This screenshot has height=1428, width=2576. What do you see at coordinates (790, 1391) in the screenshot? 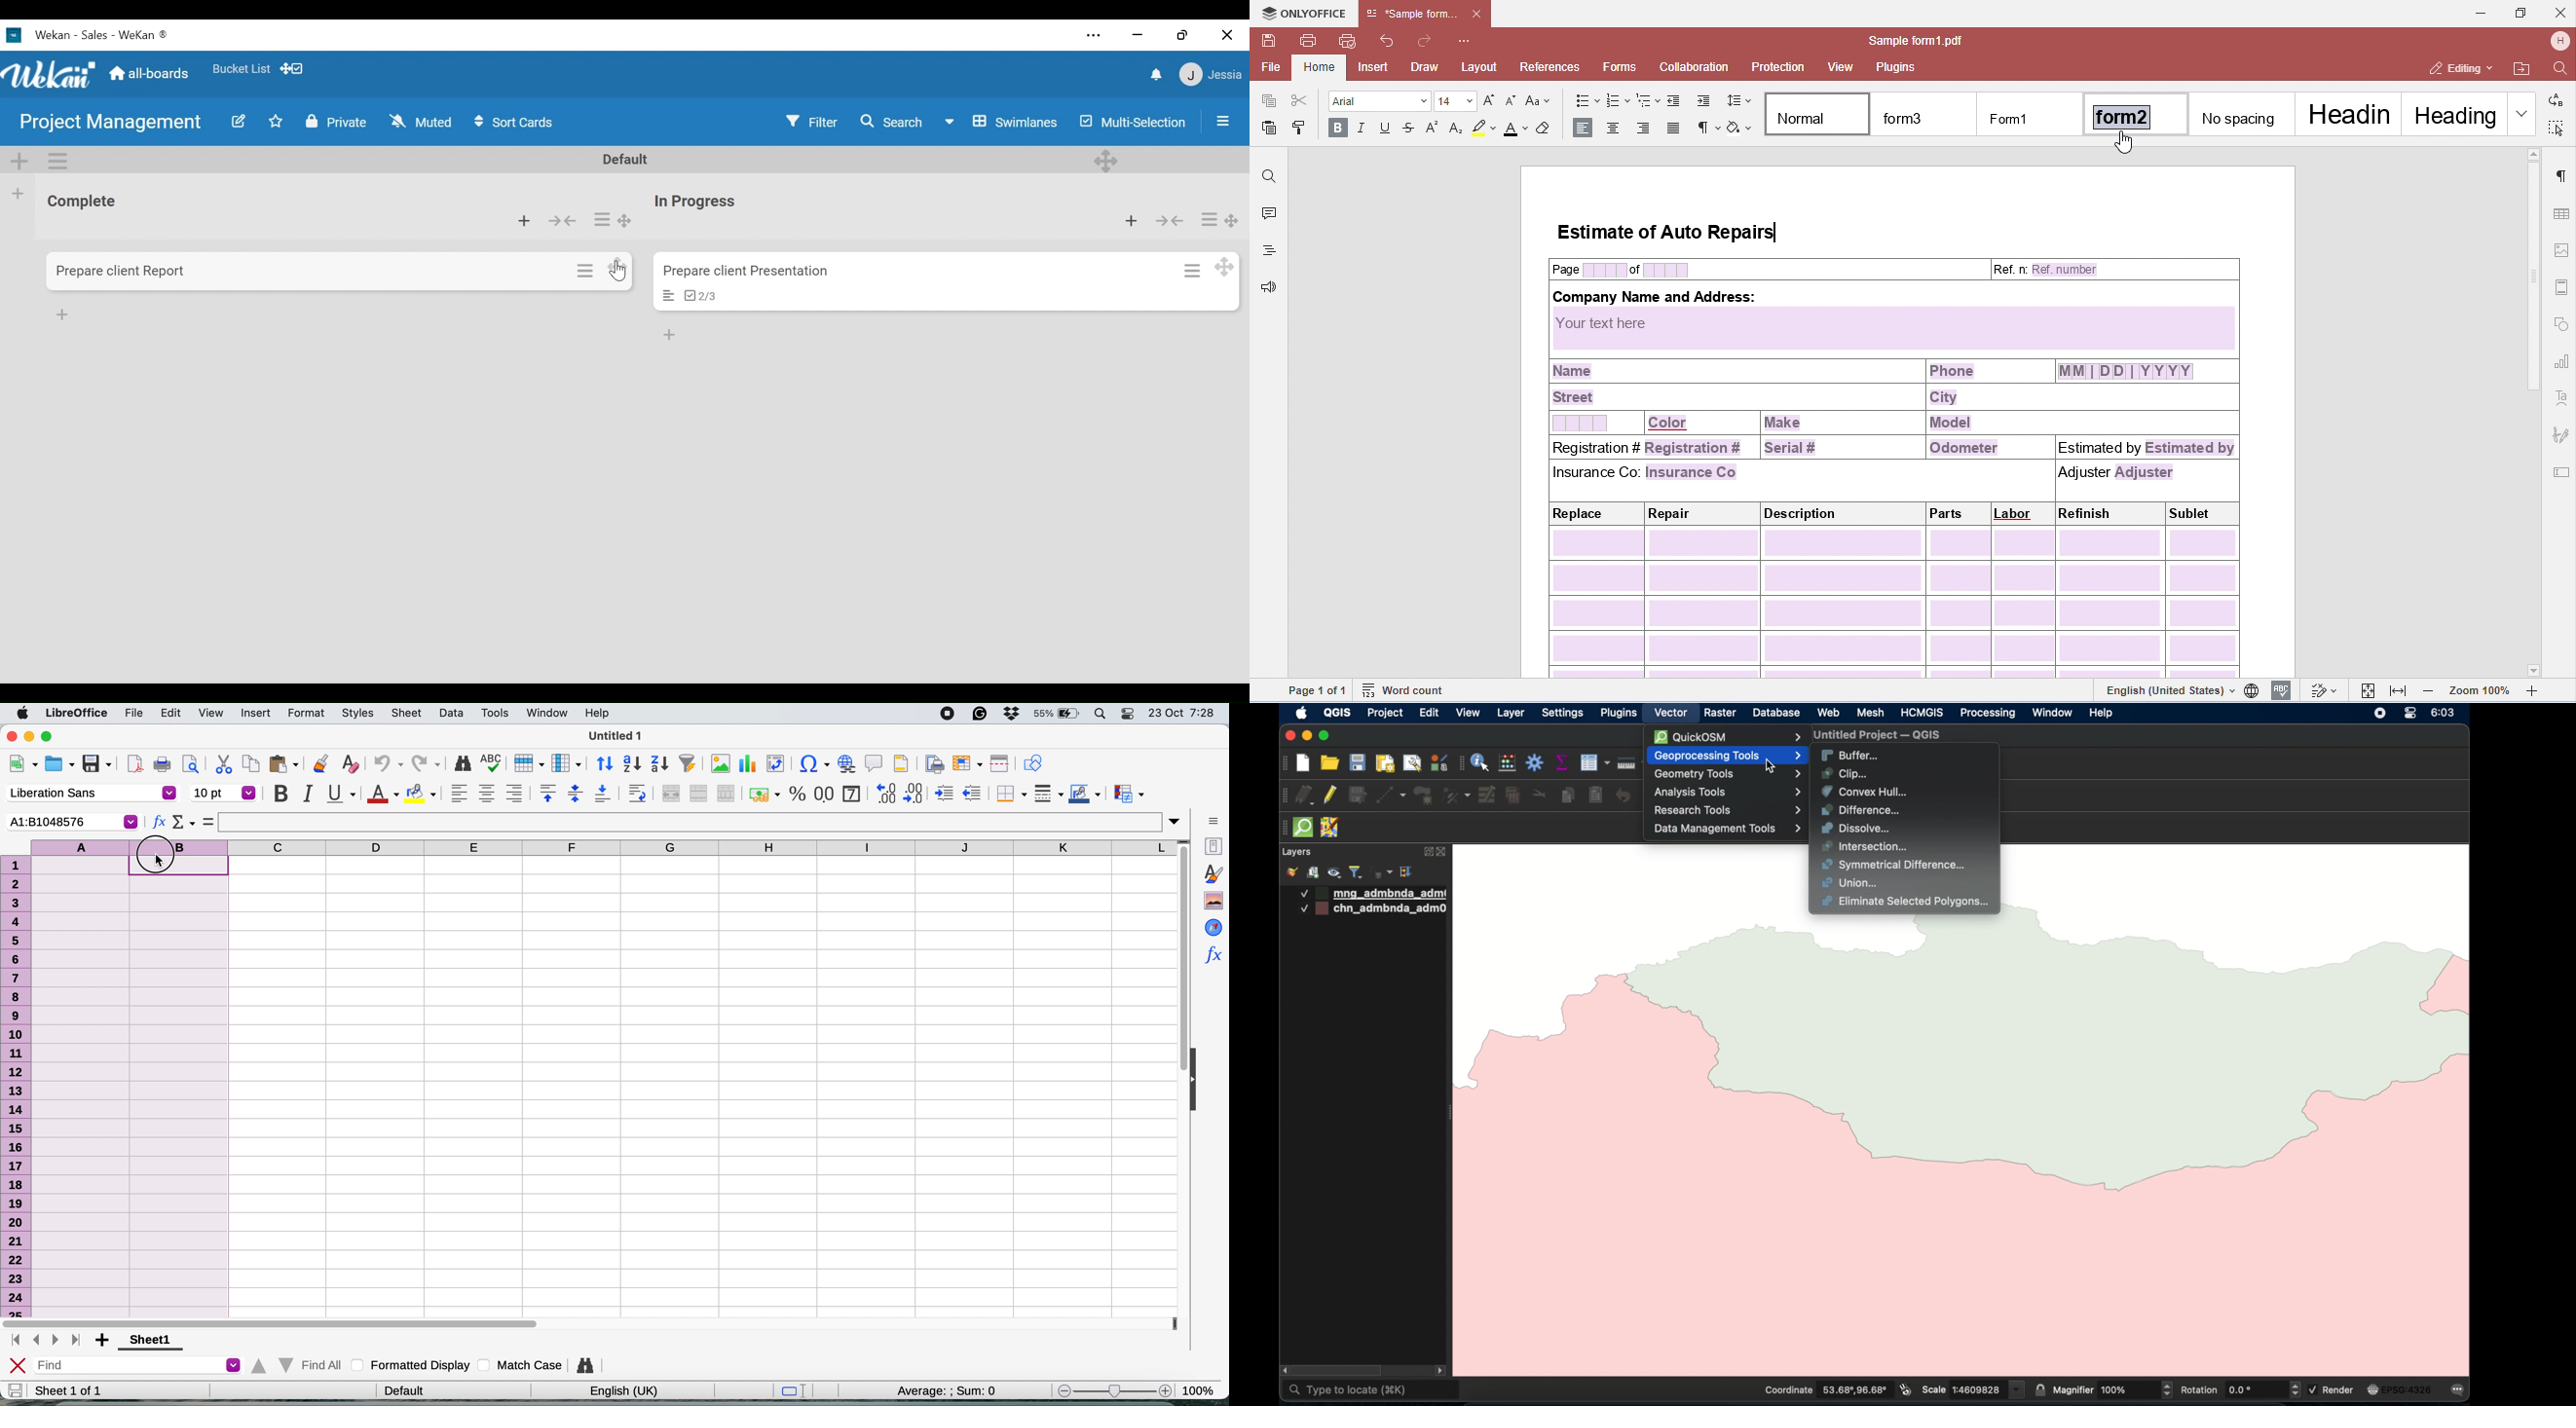
I see `standard selection` at bounding box center [790, 1391].